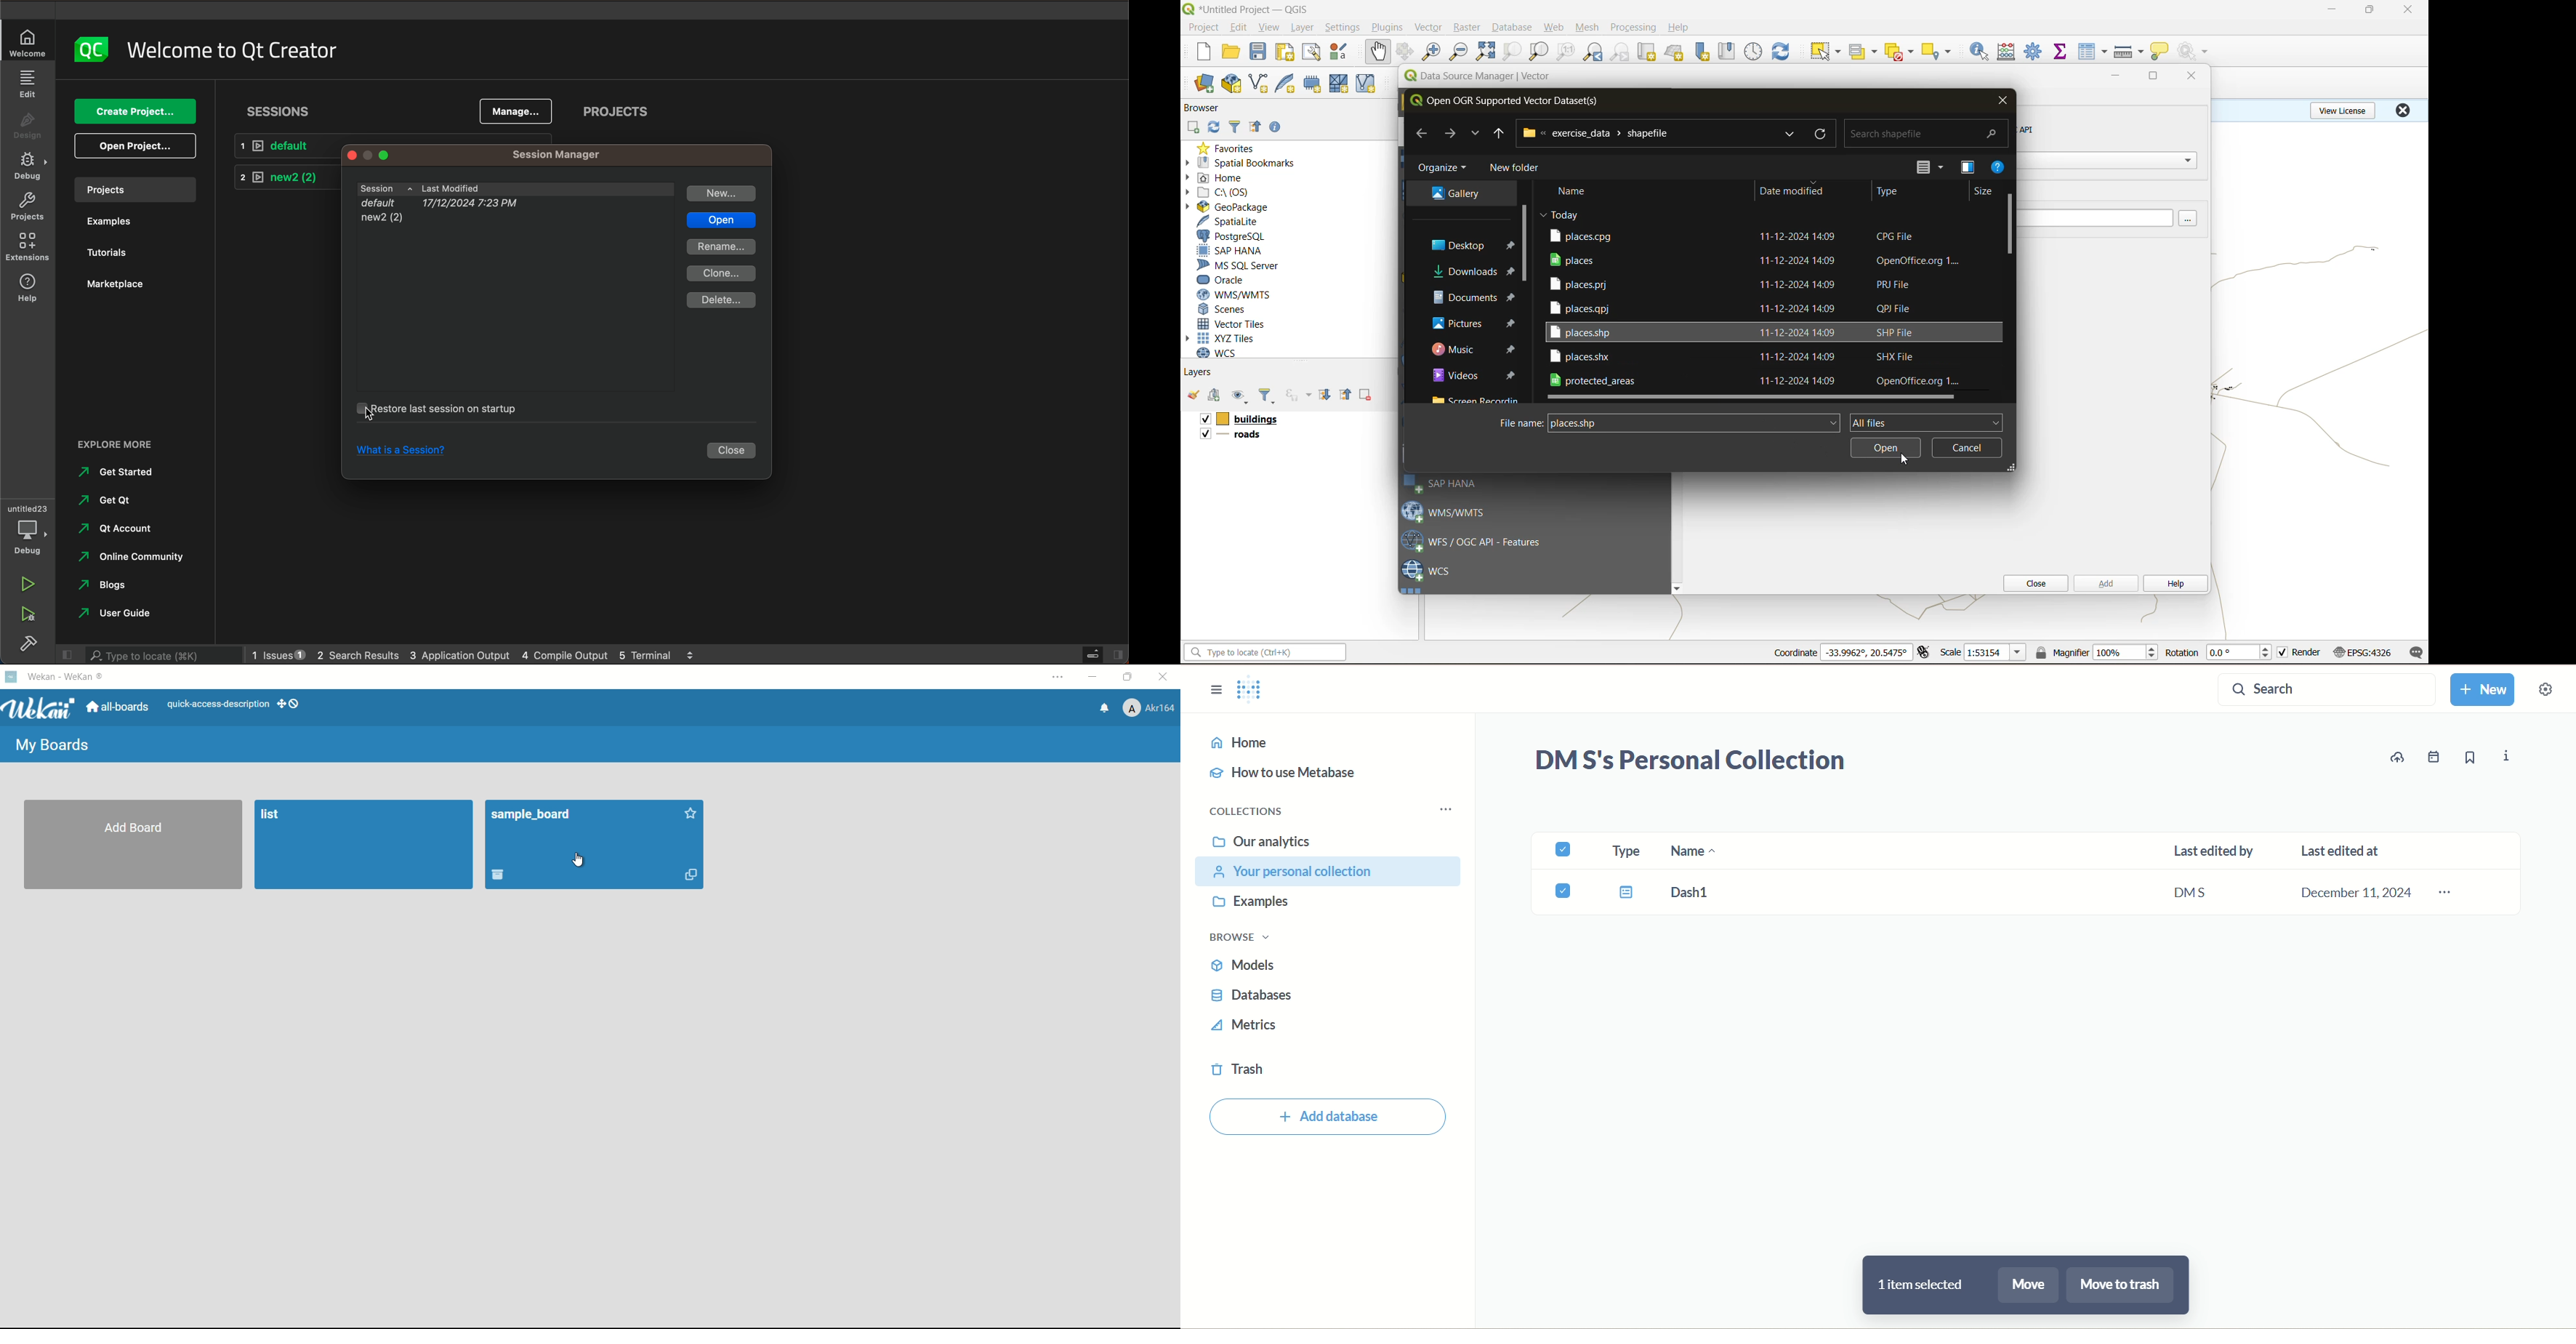 The height and width of the screenshot is (1344, 2576). I want to click on open, so click(1193, 395).